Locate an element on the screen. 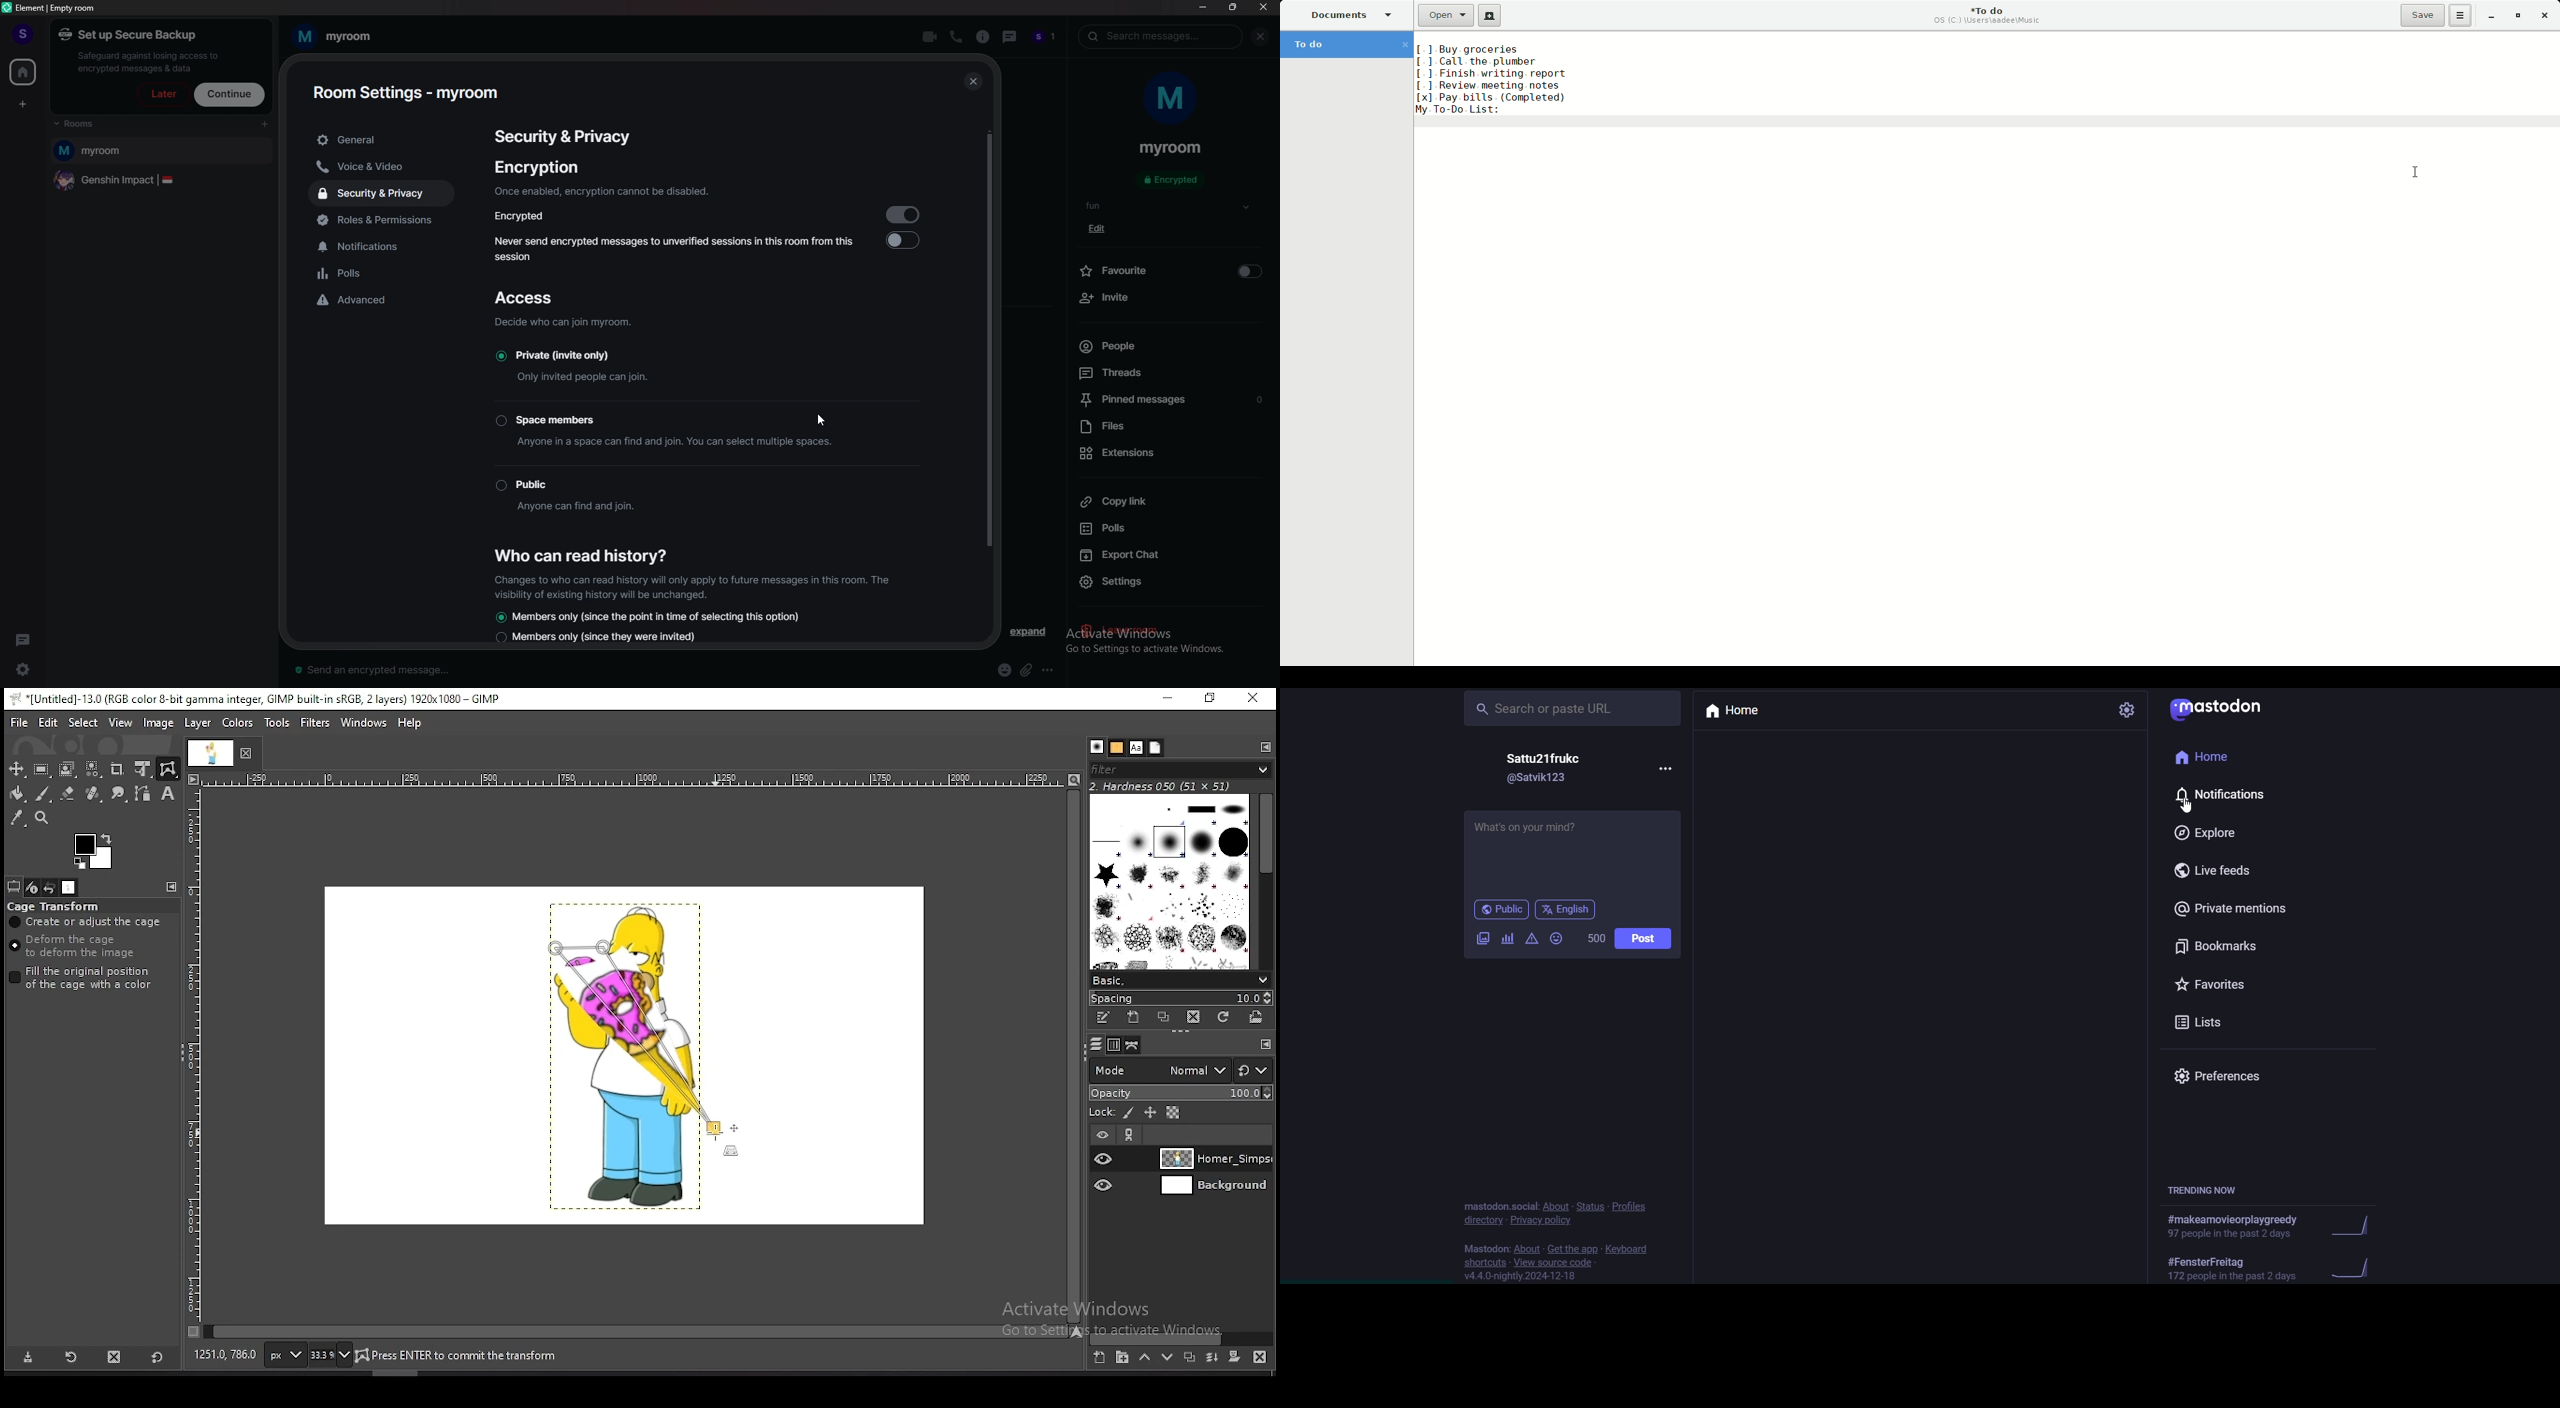 The width and height of the screenshot is (2576, 1428). add a poll is located at coordinates (1509, 940).